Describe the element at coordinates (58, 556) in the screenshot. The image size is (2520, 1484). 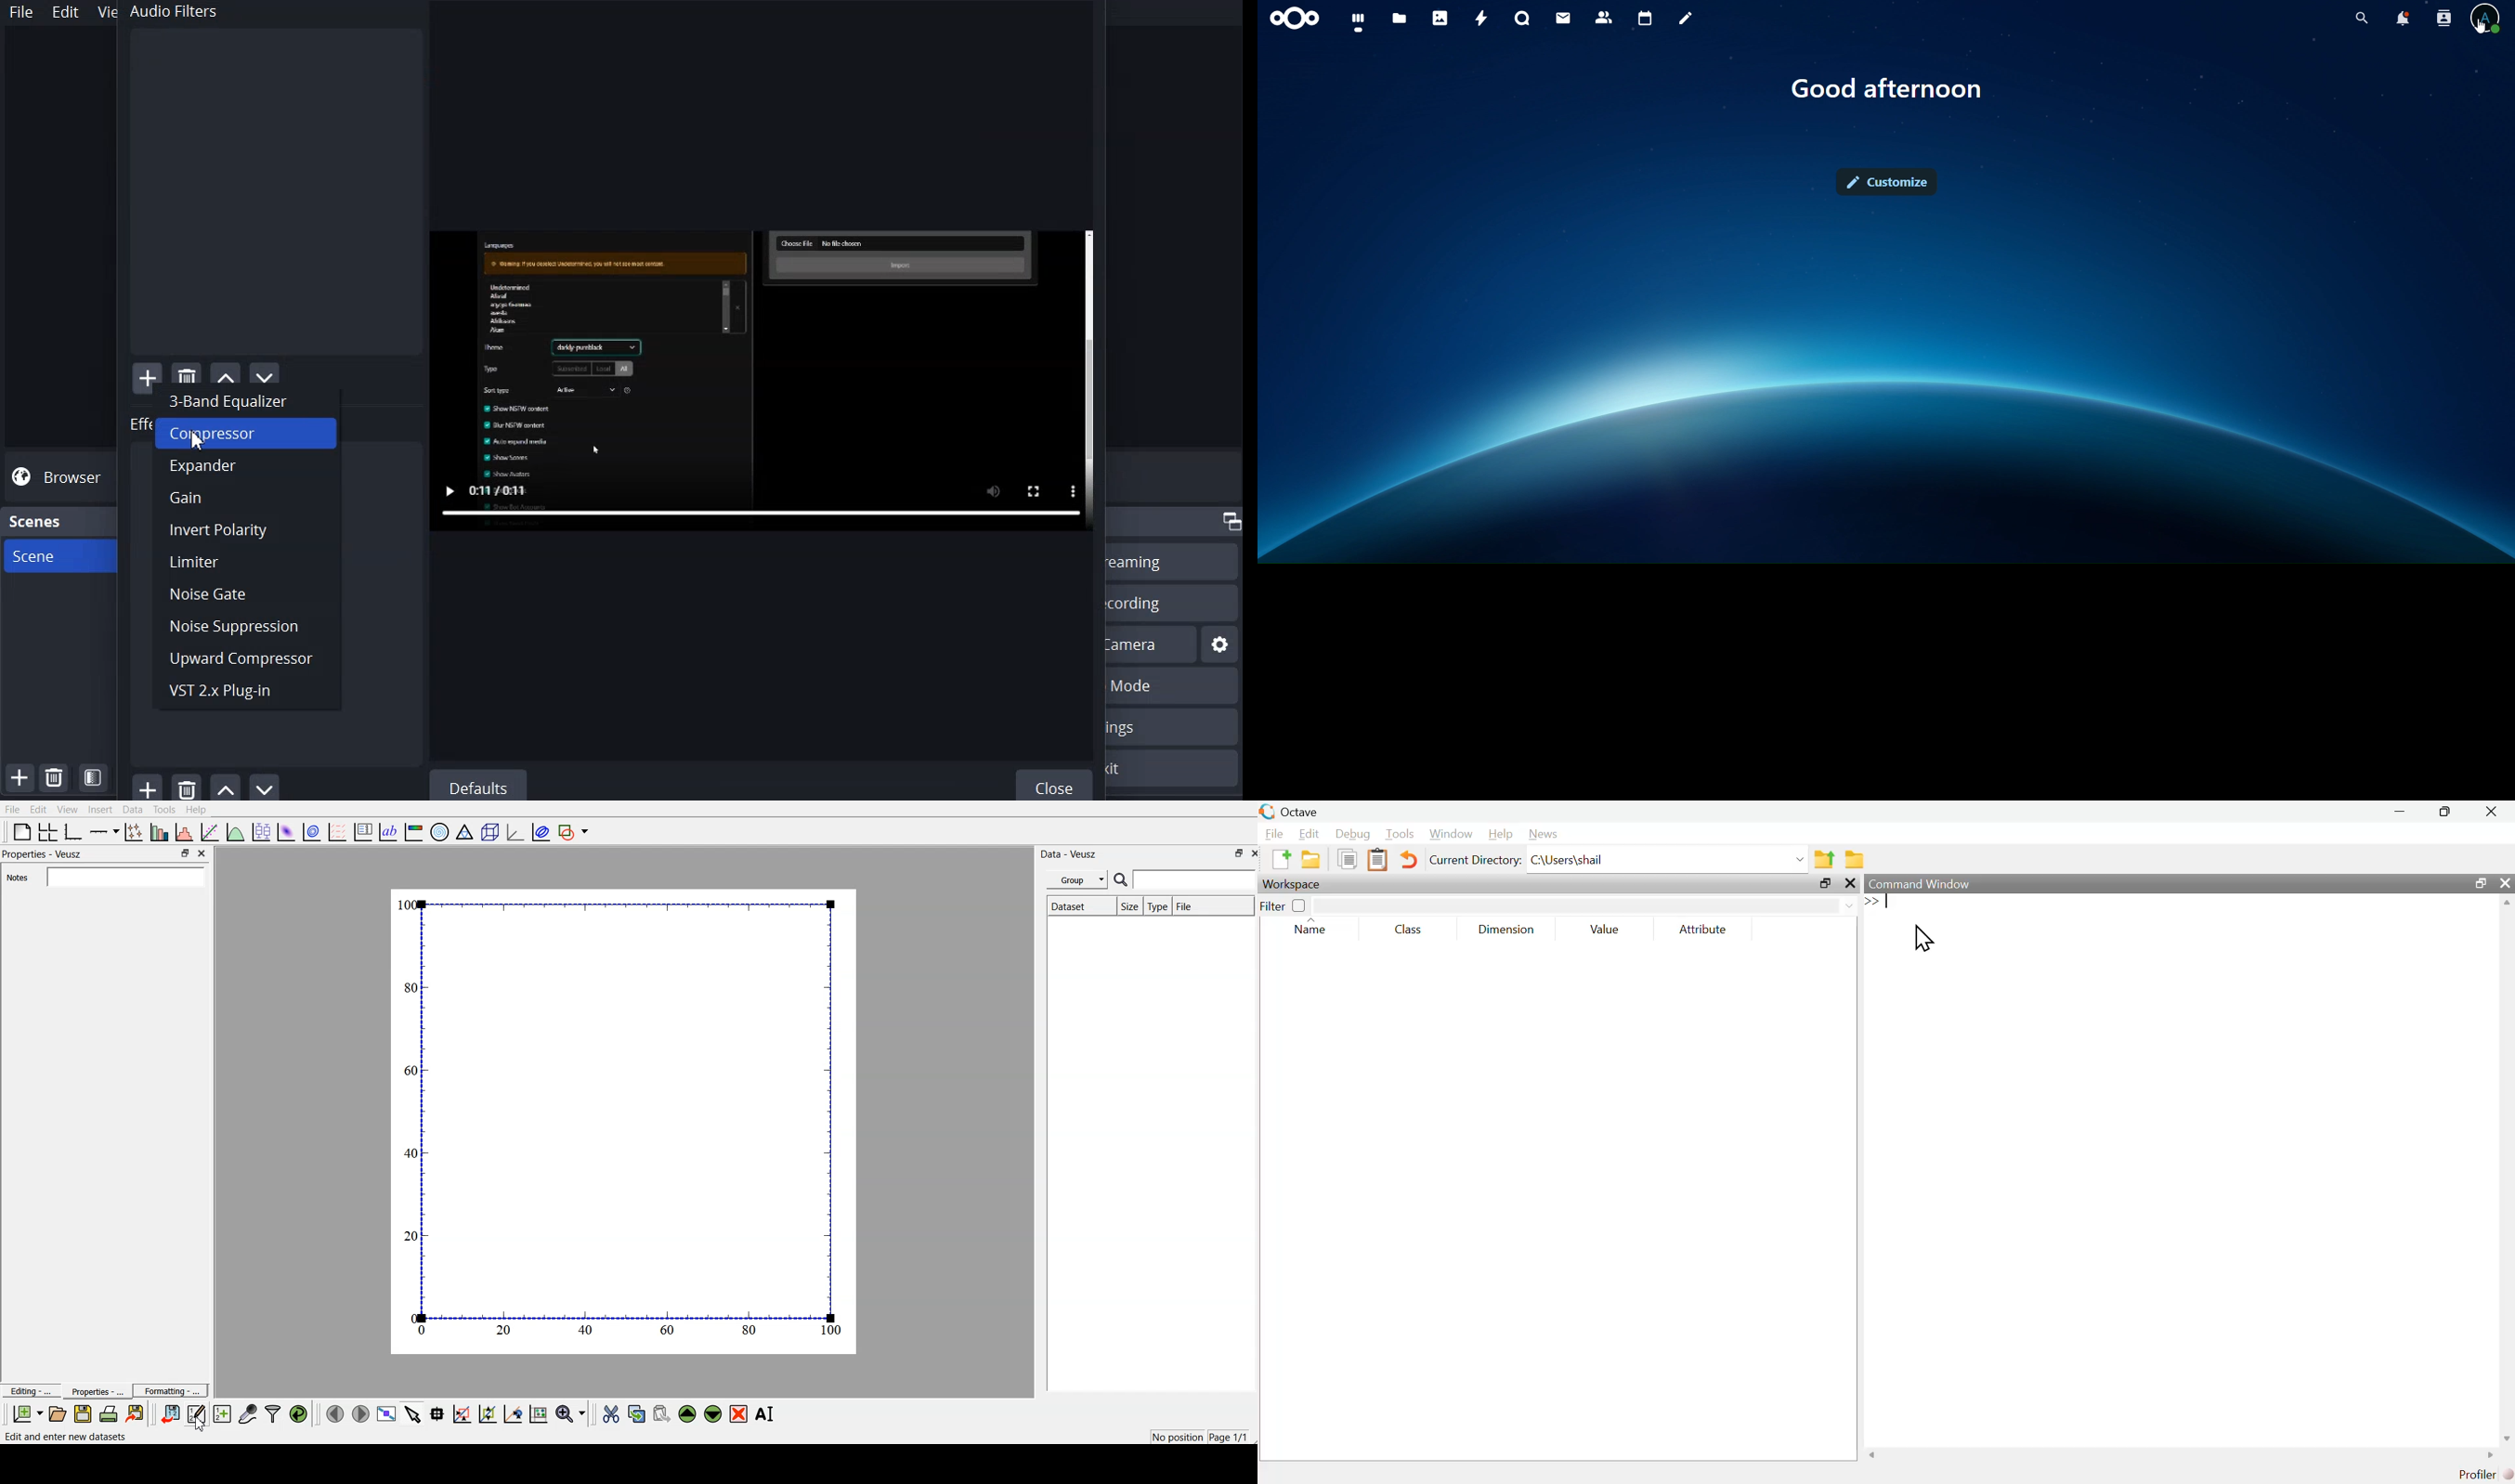
I see `Scene` at that location.